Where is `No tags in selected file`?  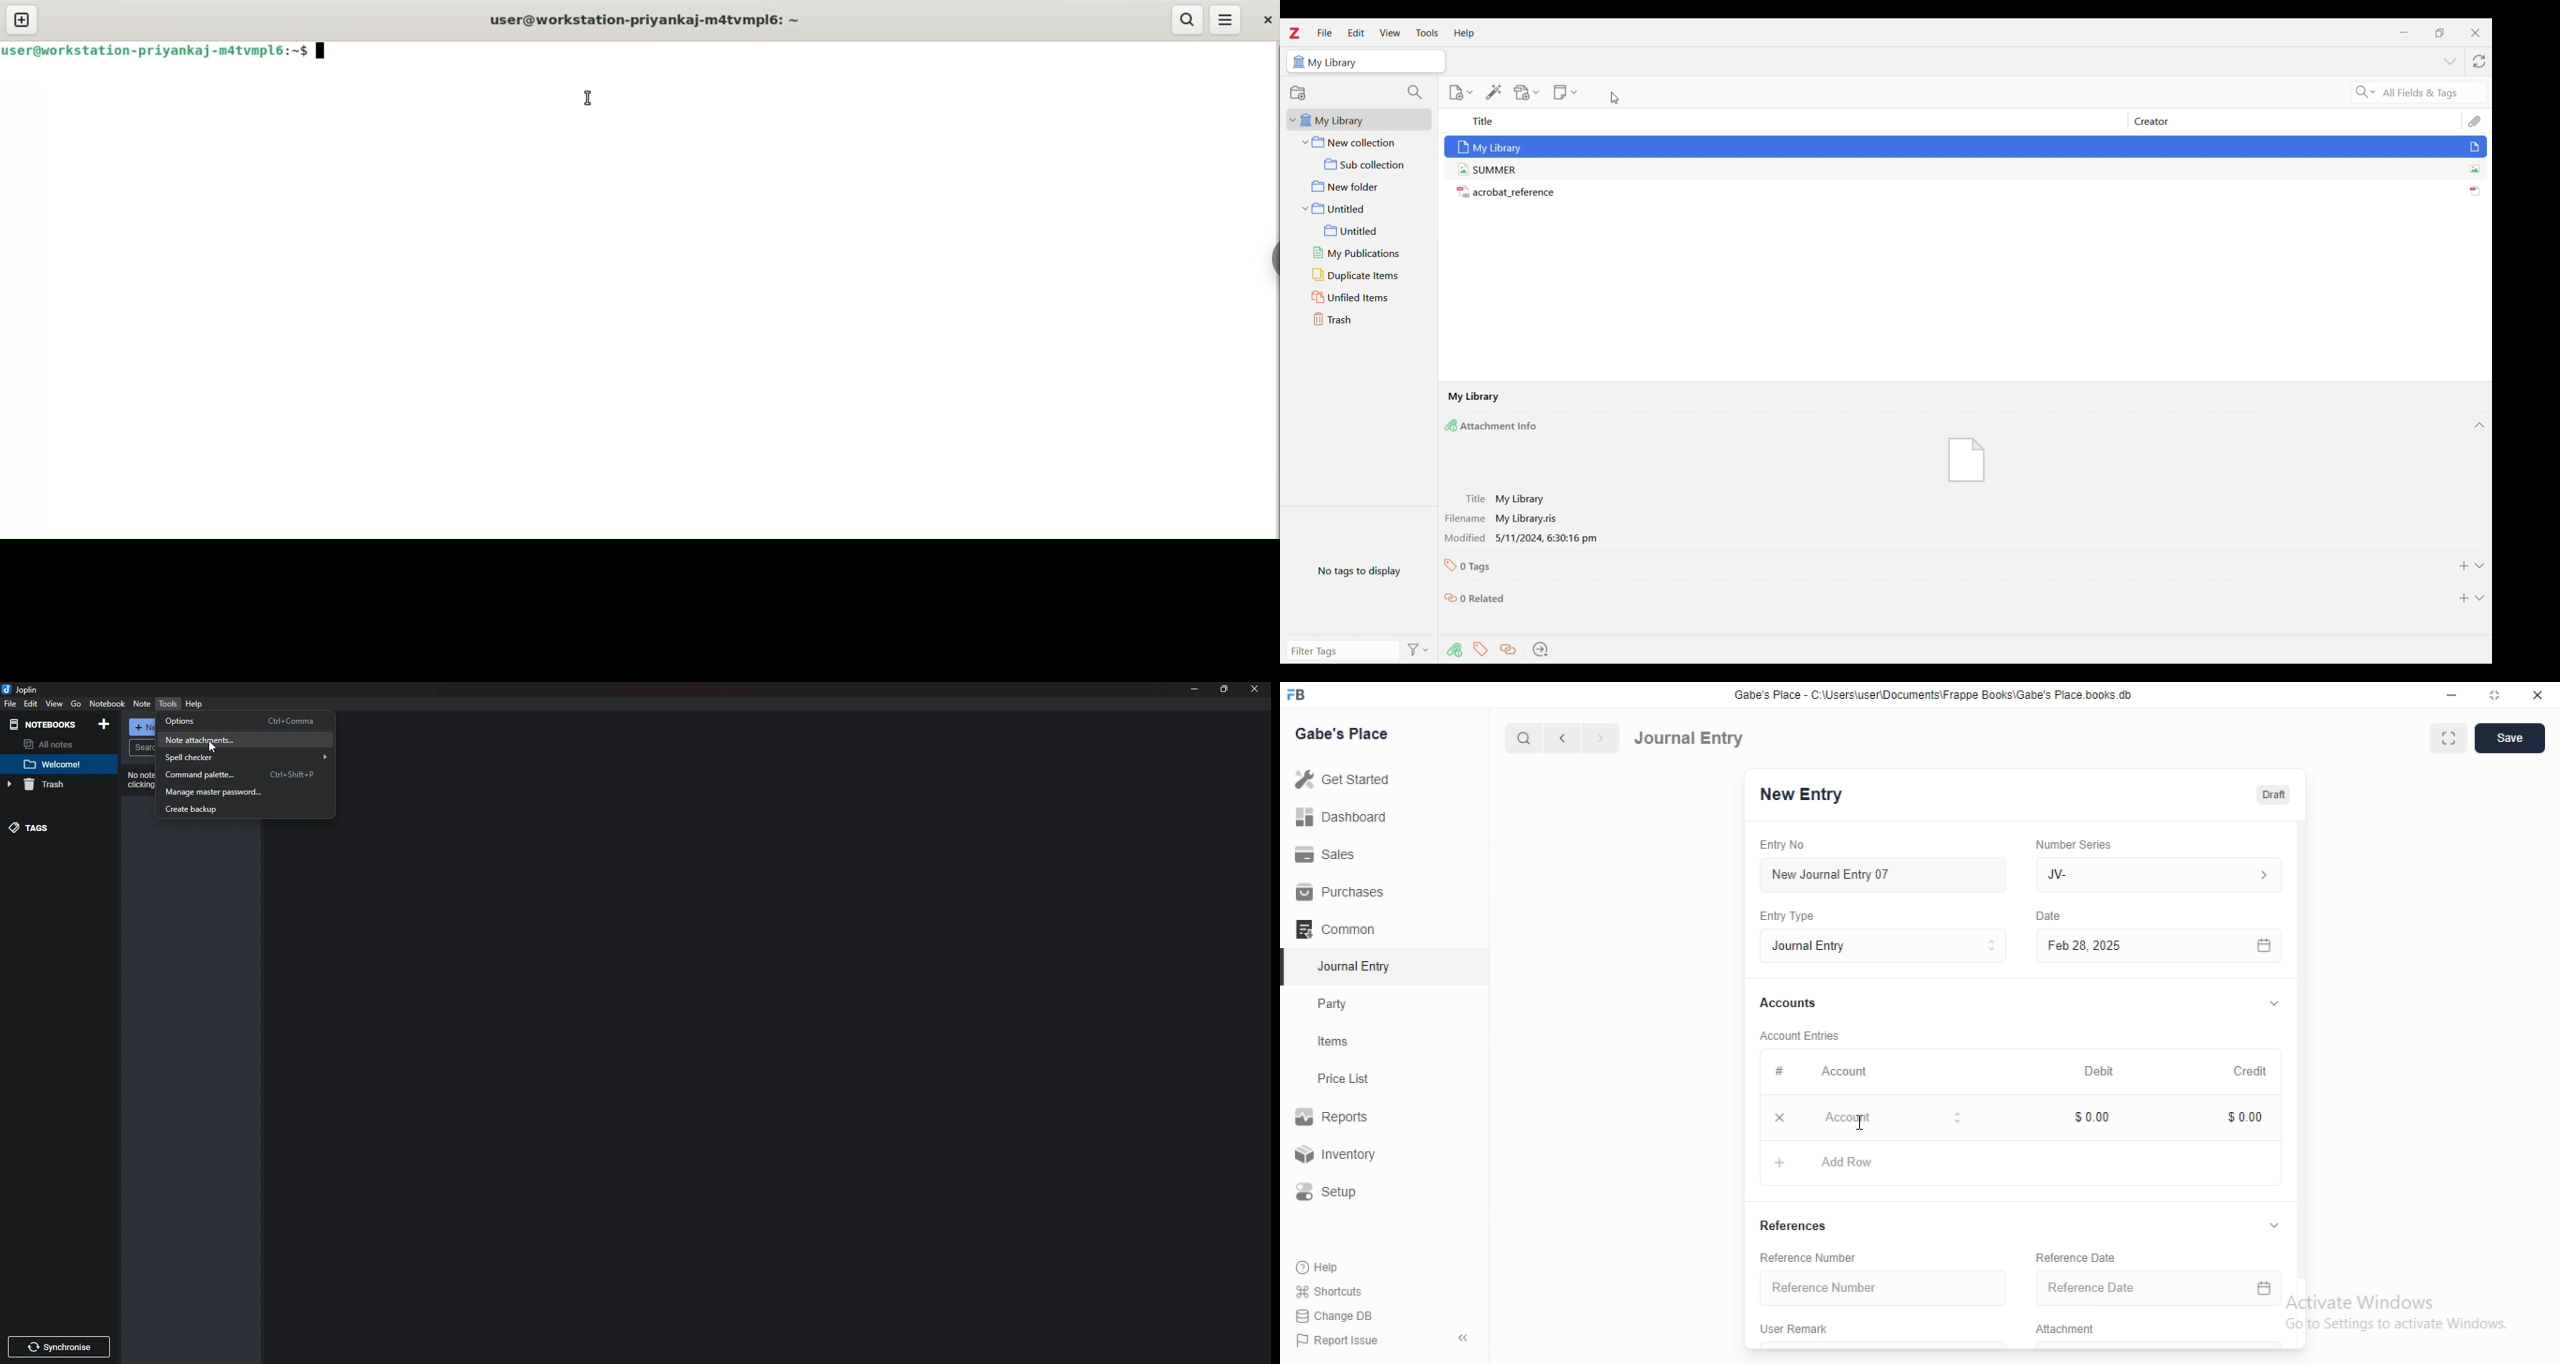
No tags in selected file is located at coordinates (1359, 570).